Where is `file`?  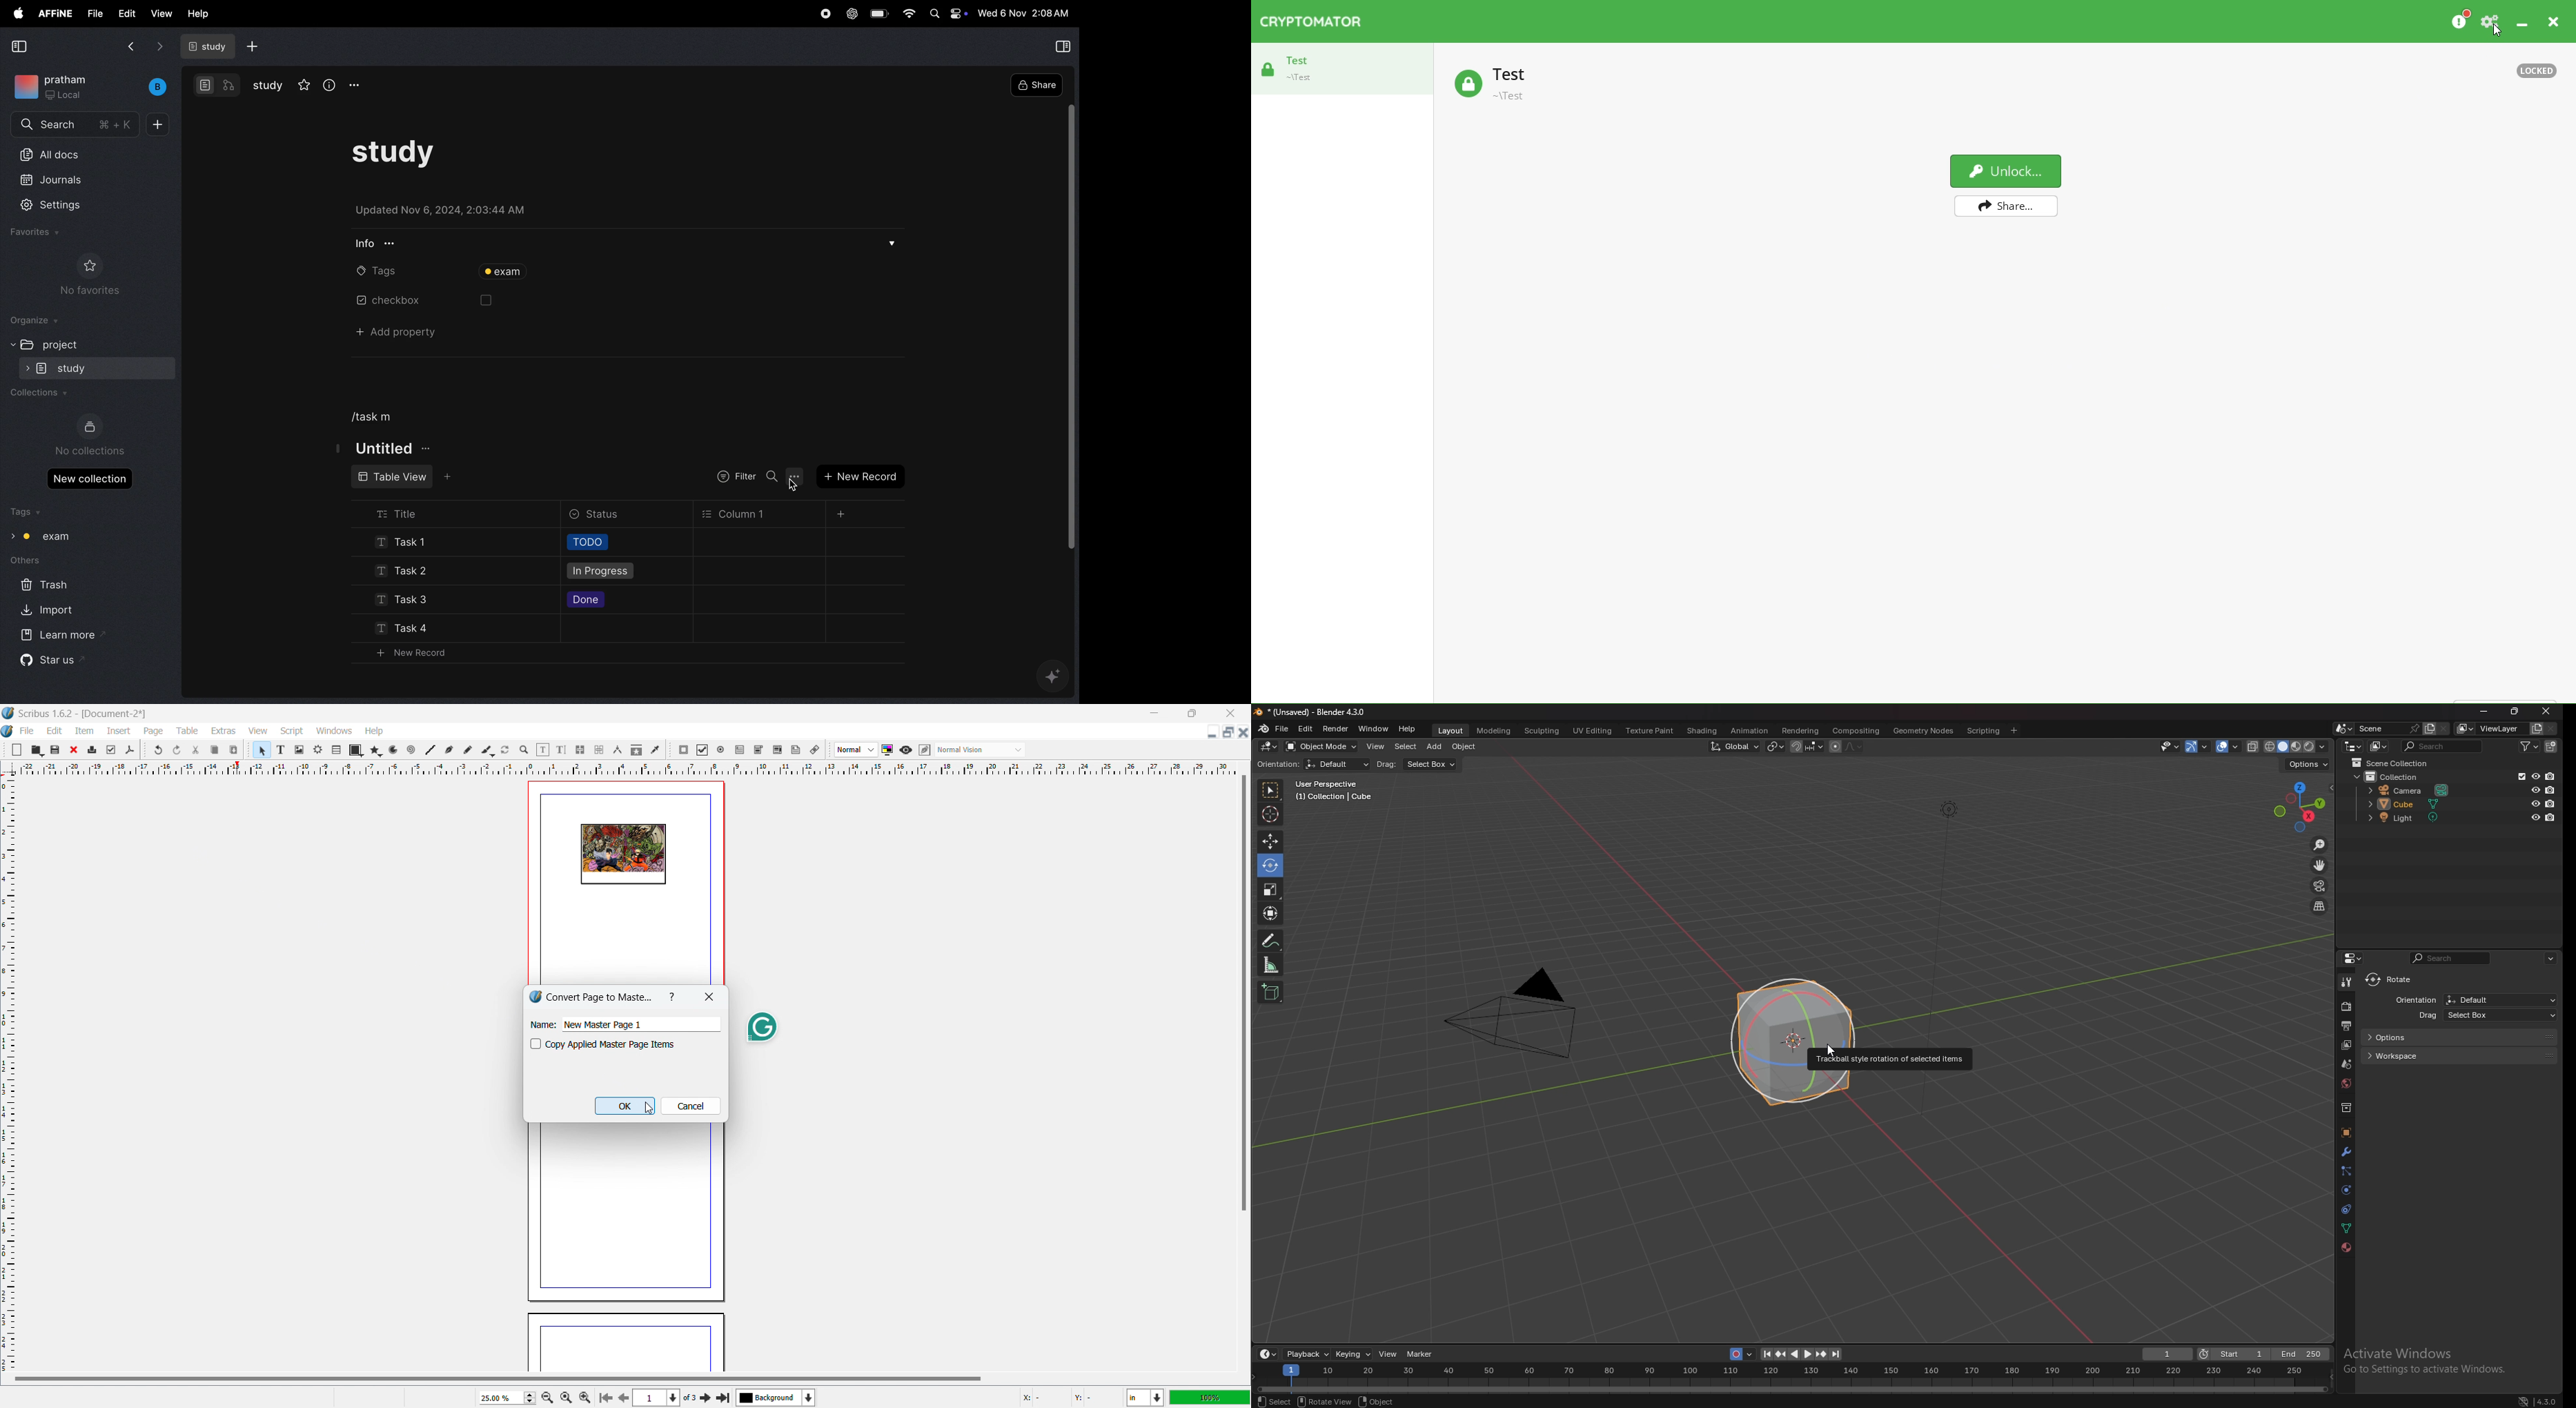
file is located at coordinates (1282, 729).